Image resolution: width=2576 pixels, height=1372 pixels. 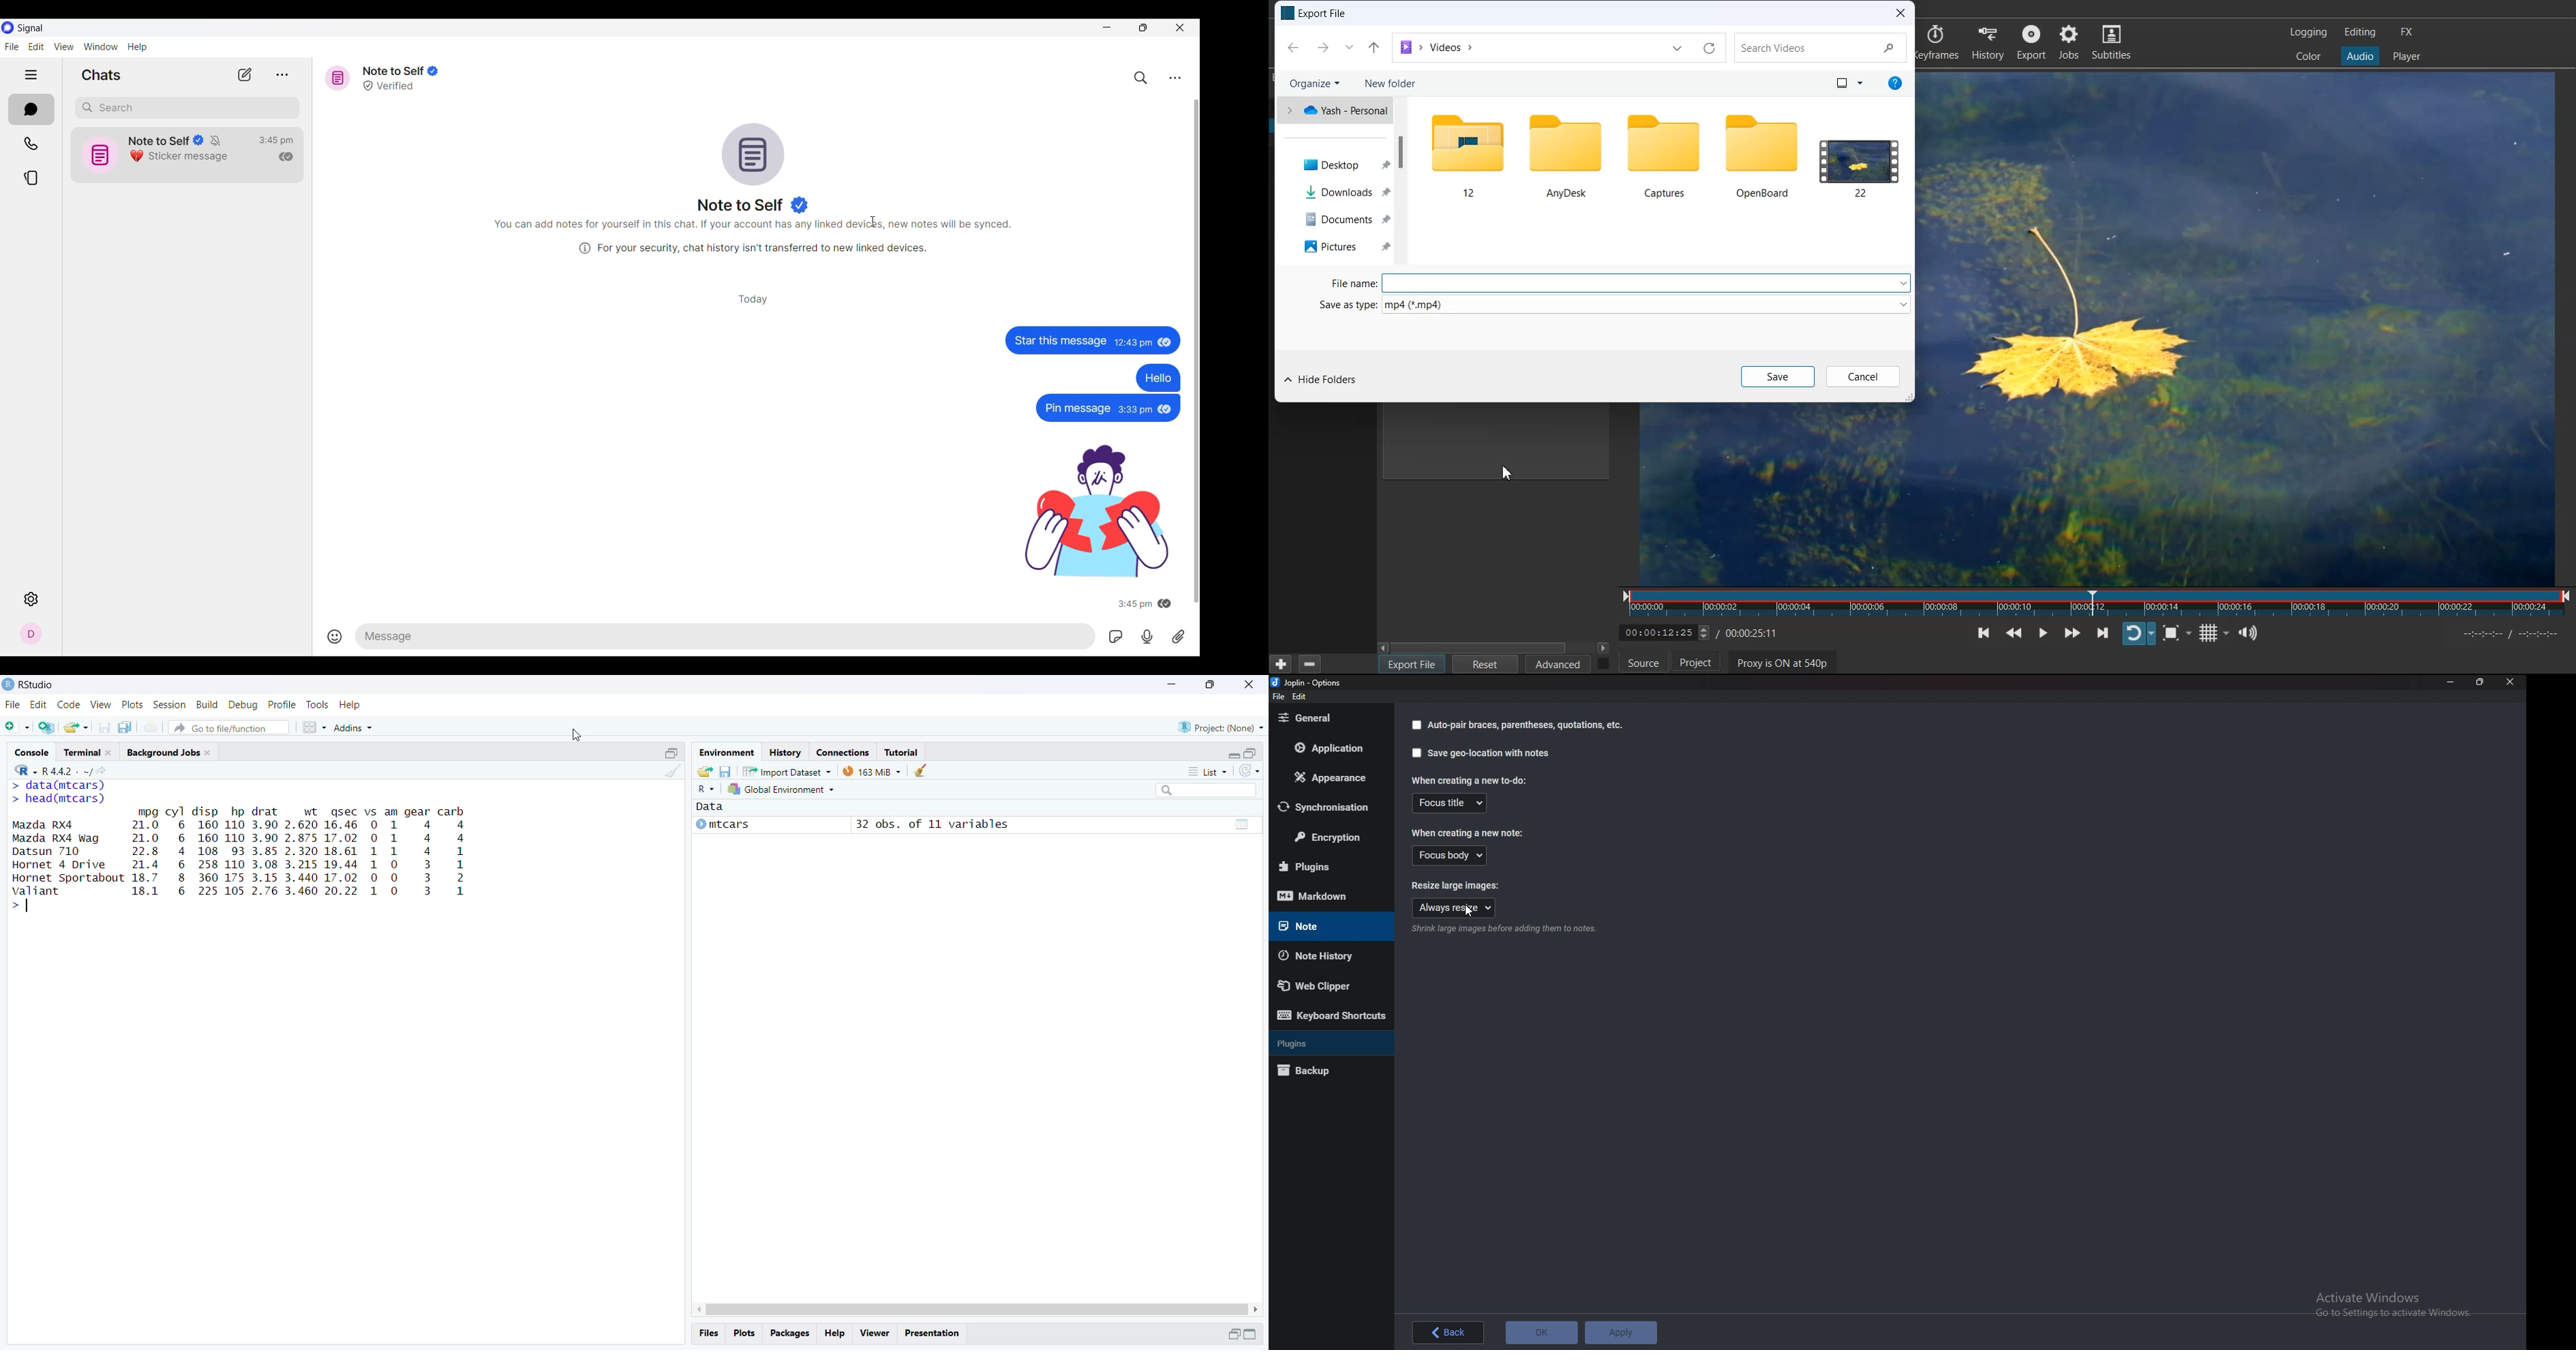 What do you see at coordinates (2308, 55) in the screenshot?
I see `Color` at bounding box center [2308, 55].